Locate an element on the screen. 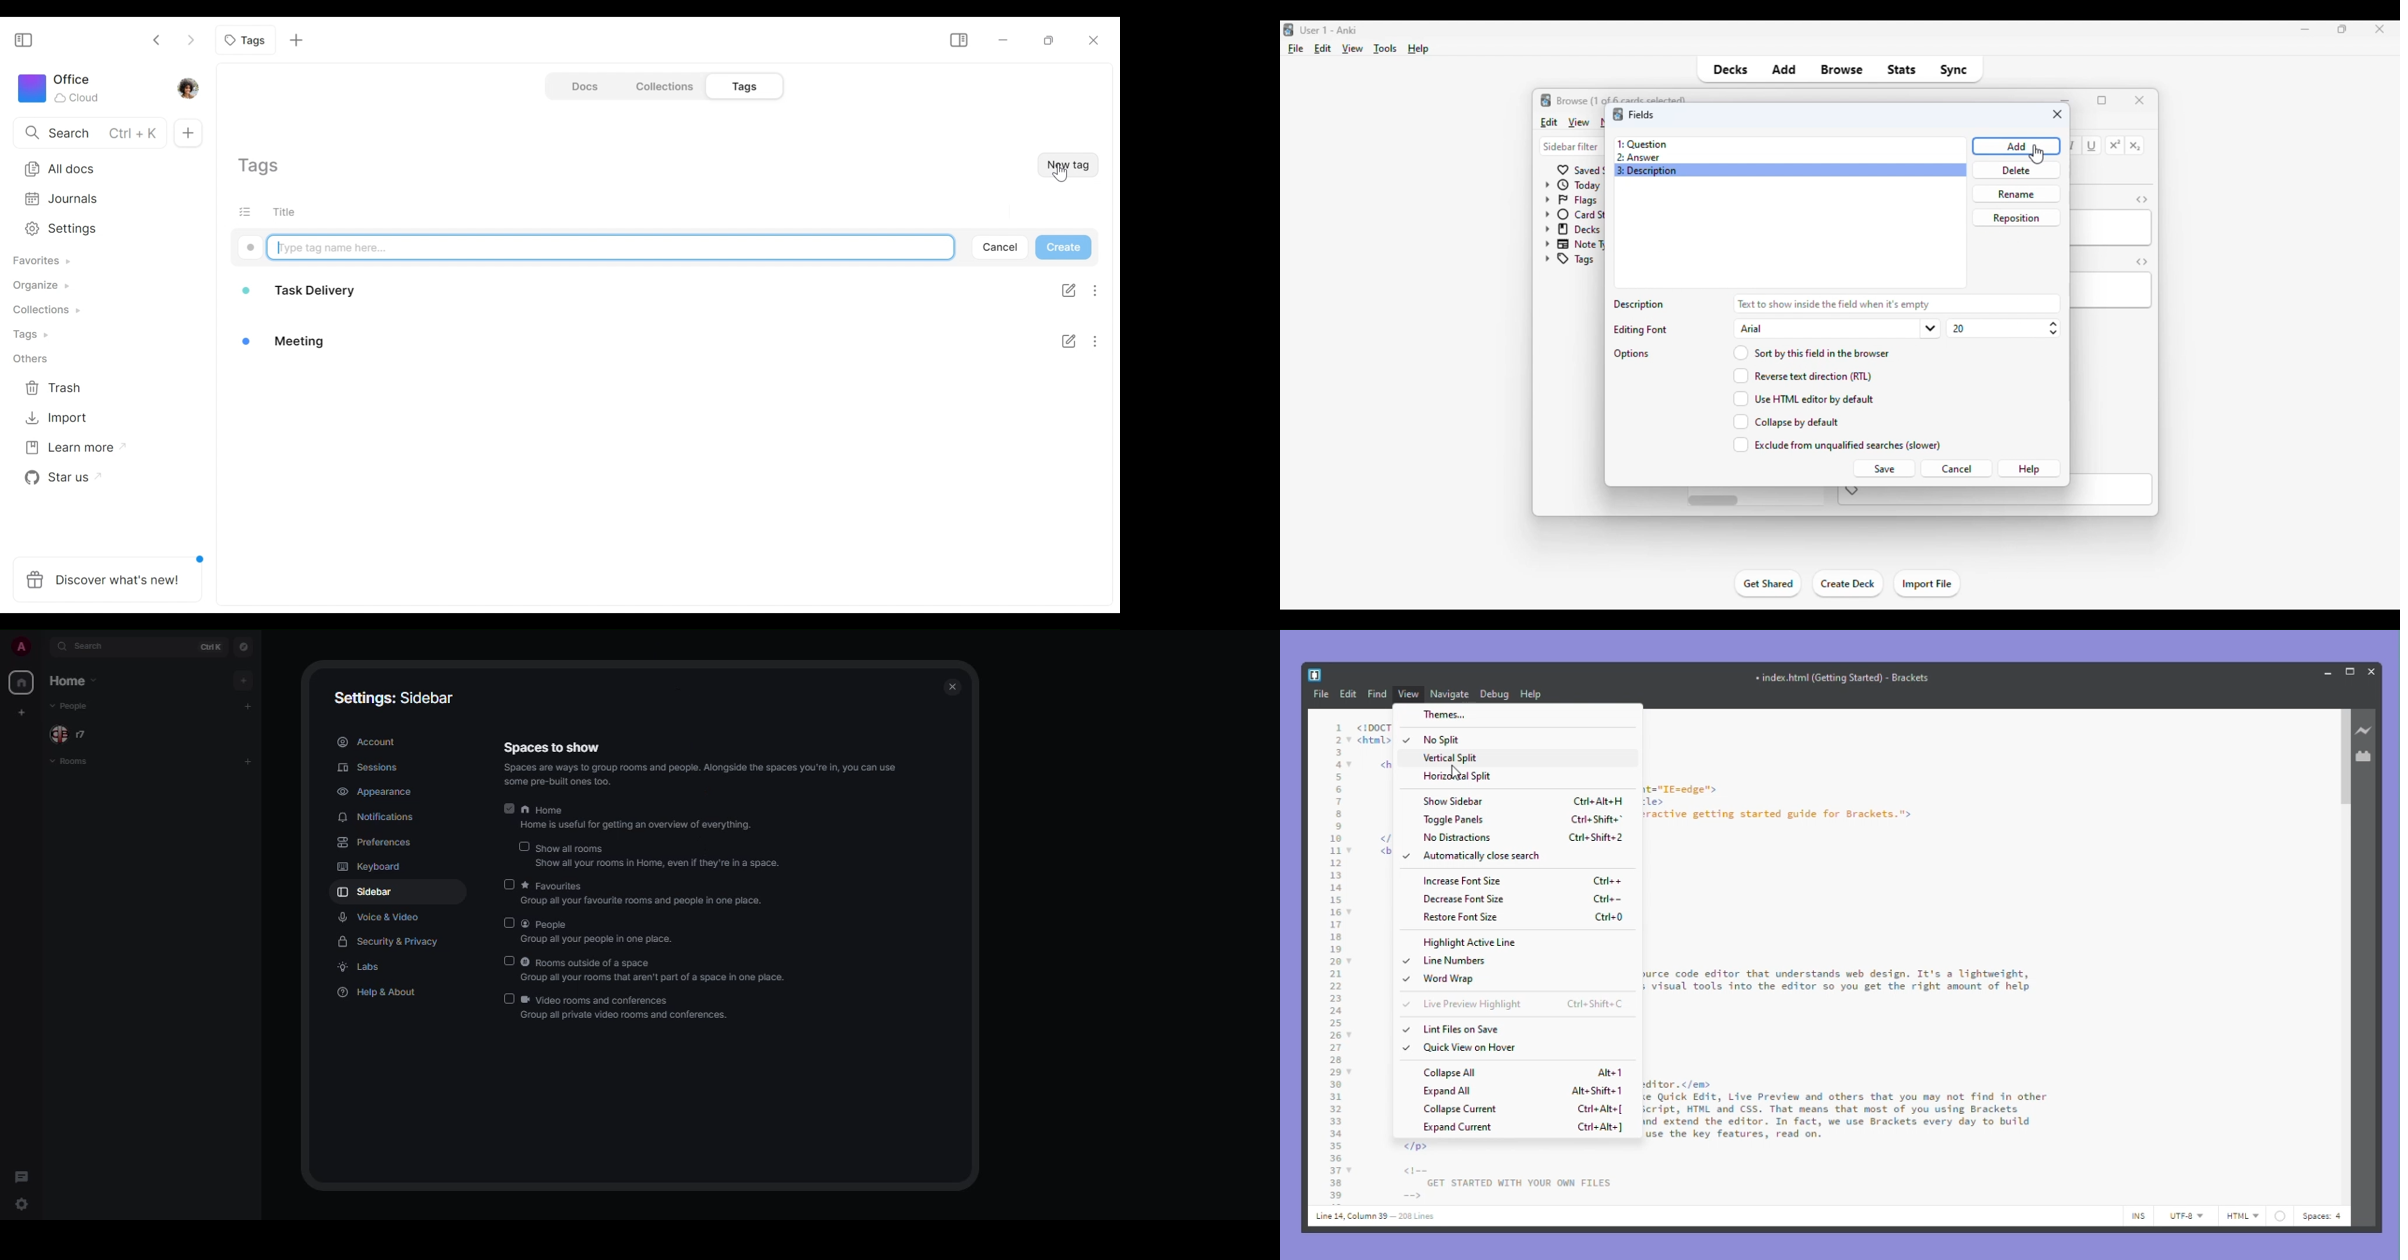 The image size is (2408, 1260). 39 is located at coordinates (1335, 1195).